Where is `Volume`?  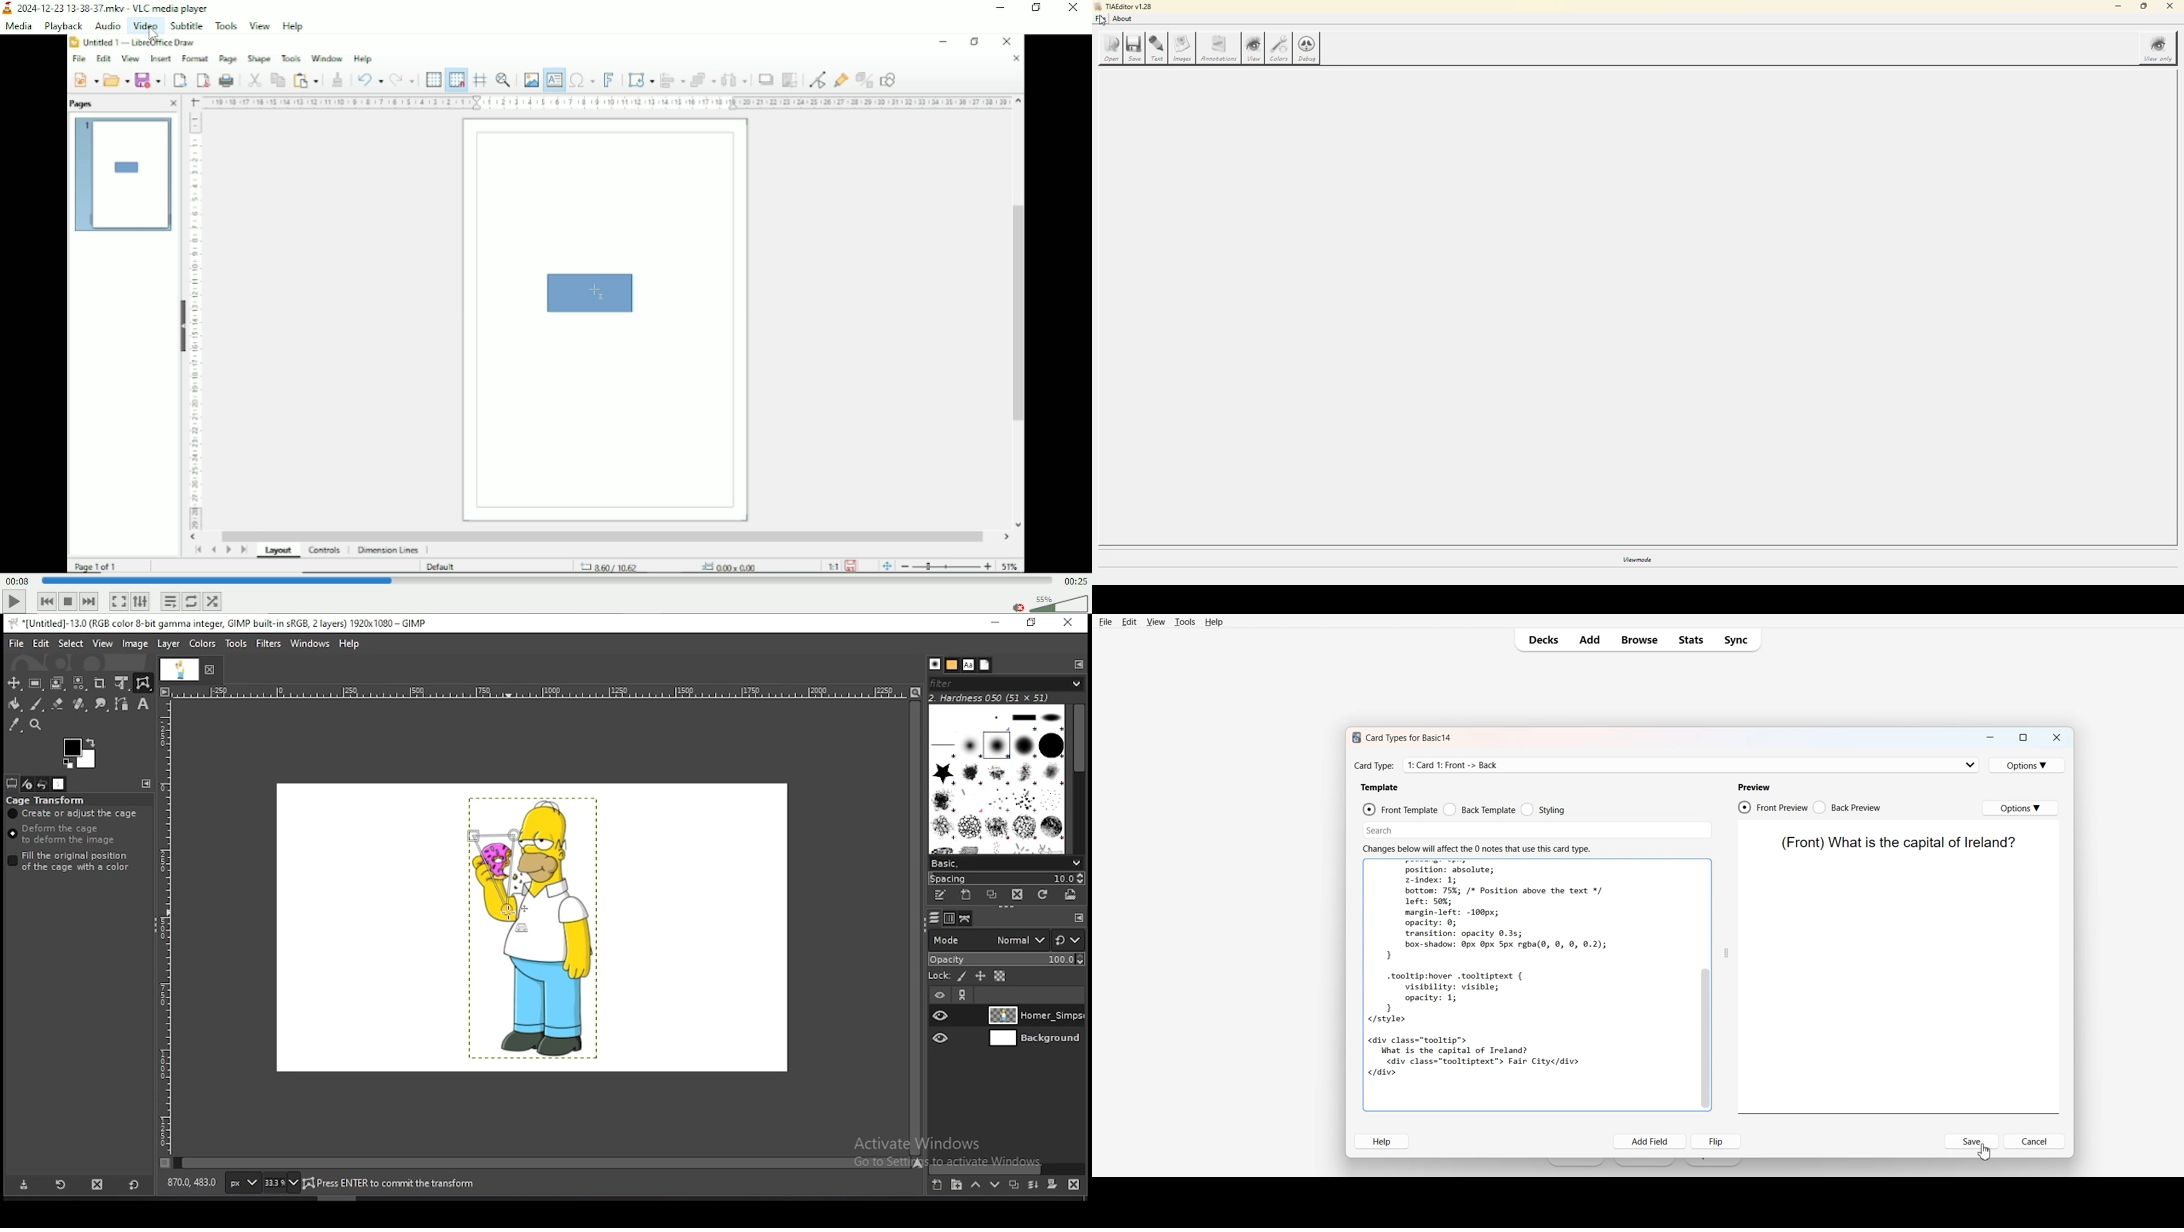
Volume is located at coordinates (1048, 601).